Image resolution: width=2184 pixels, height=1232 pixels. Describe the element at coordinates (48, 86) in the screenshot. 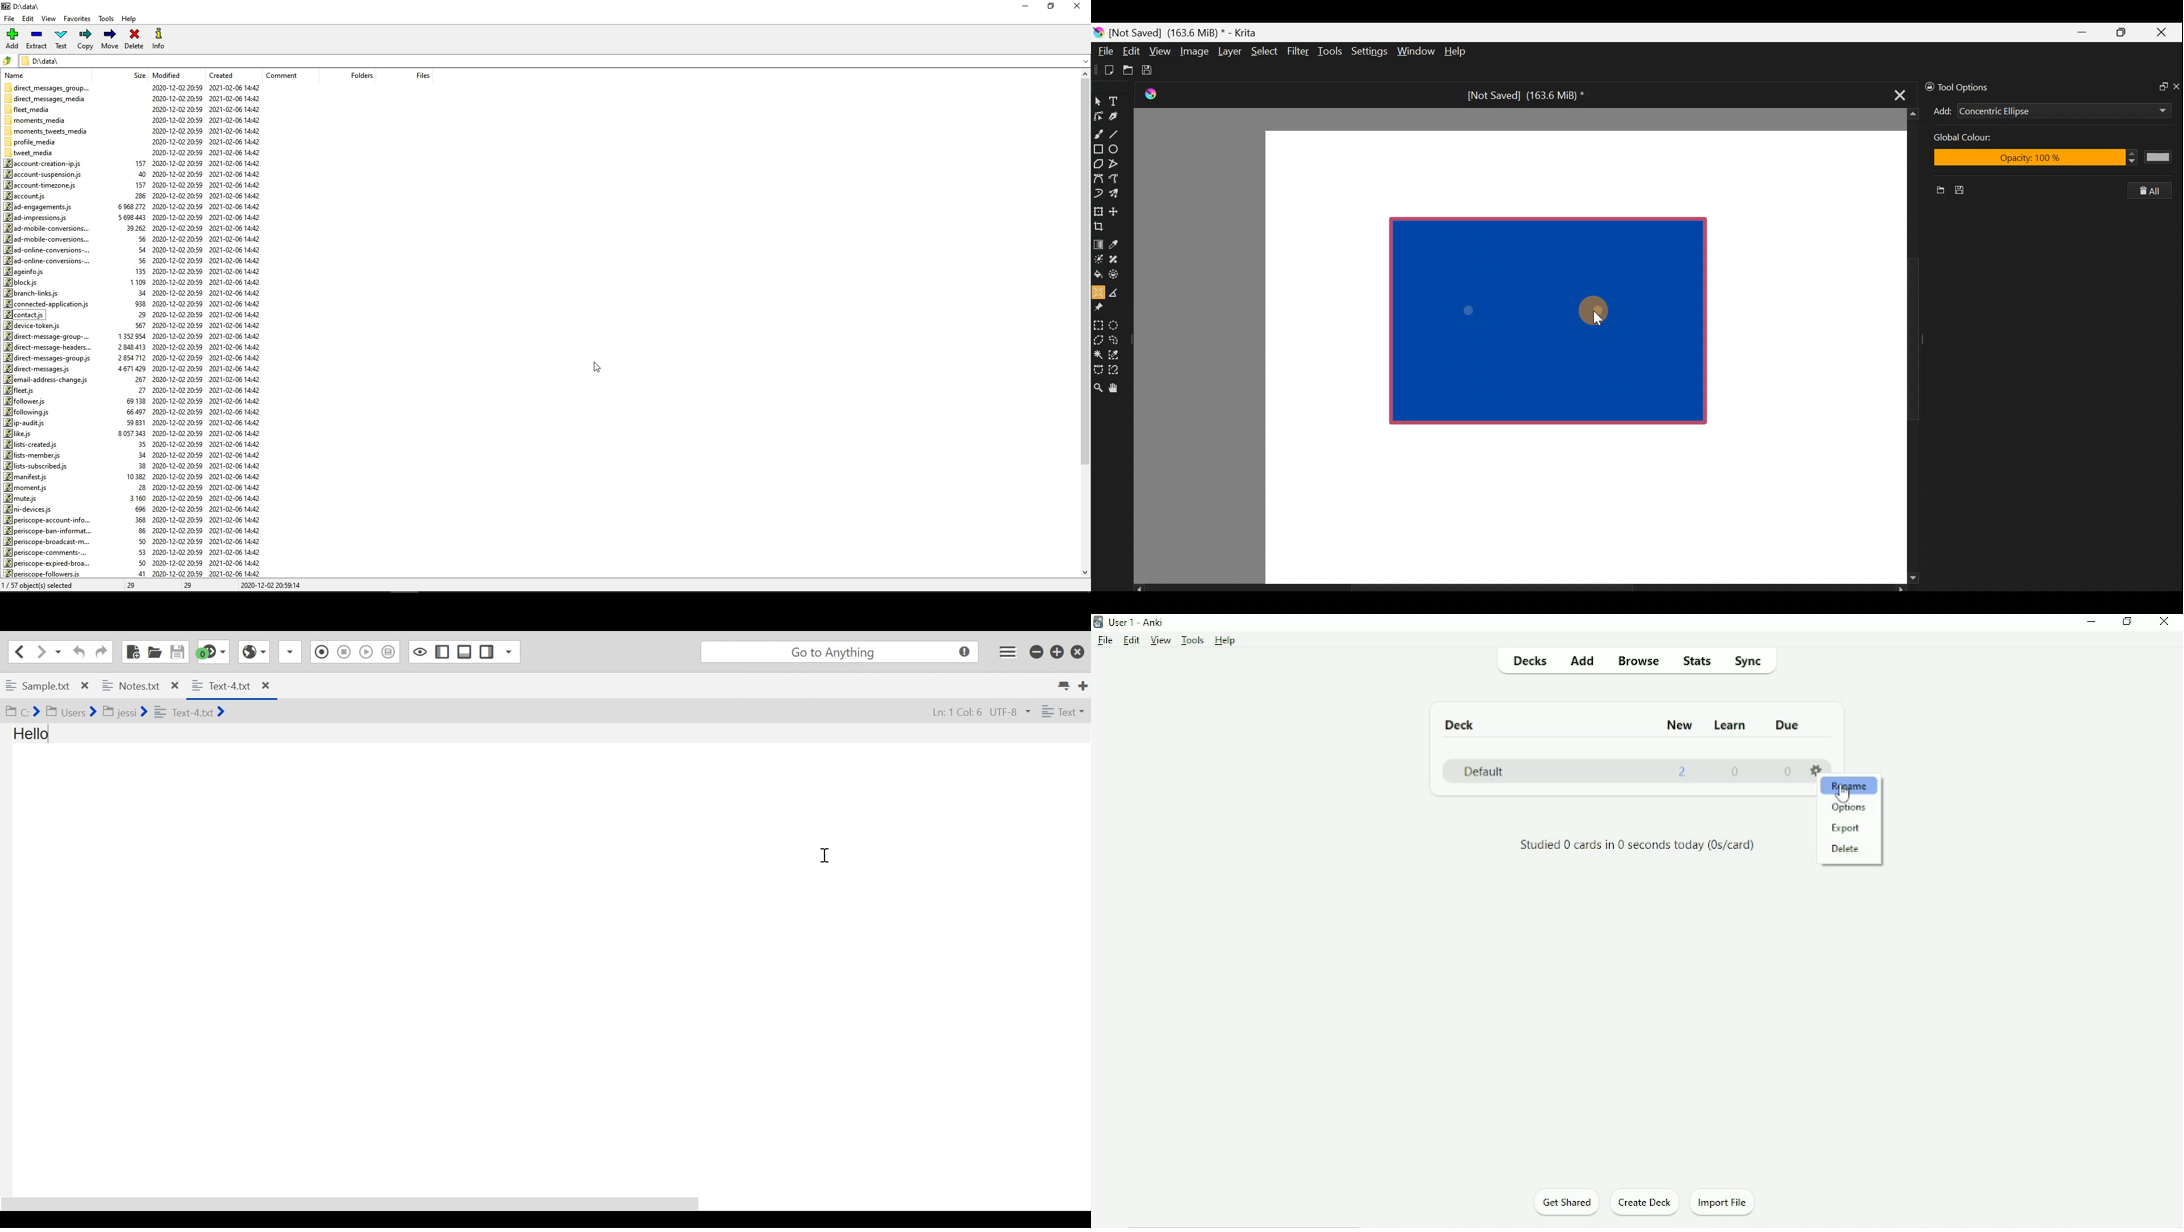

I see `direct_messages_group` at that location.